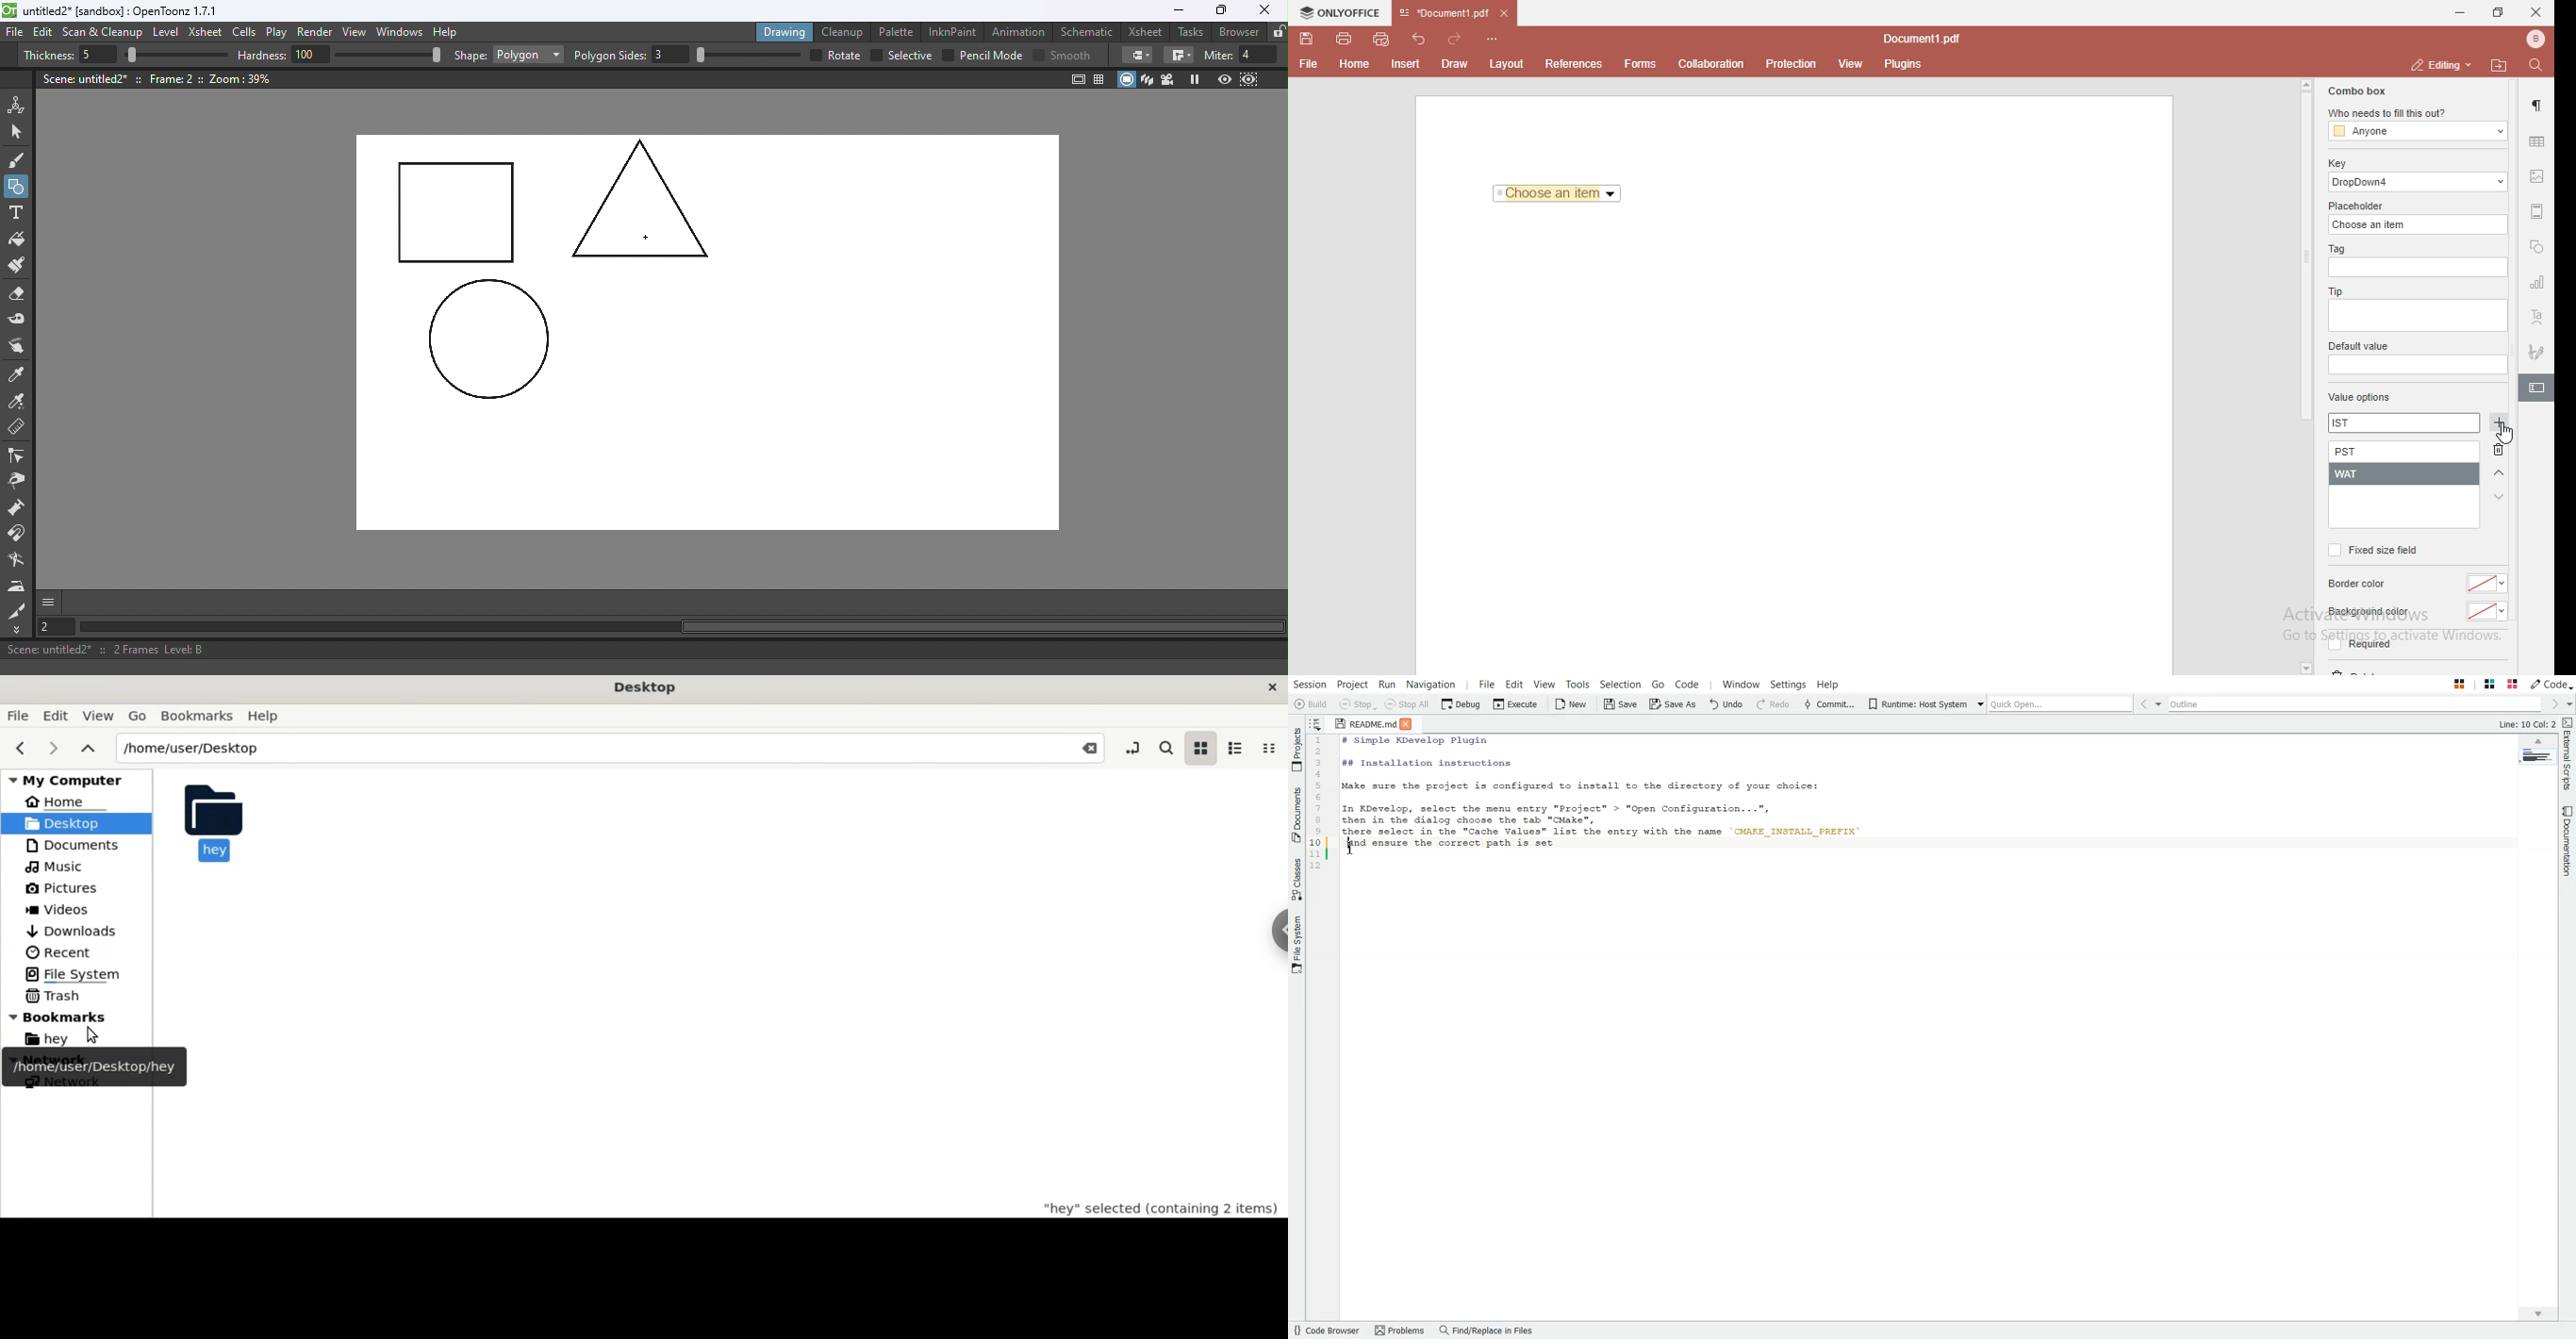  Describe the element at coordinates (2372, 550) in the screenshot. I see `fixed size field` at that location.